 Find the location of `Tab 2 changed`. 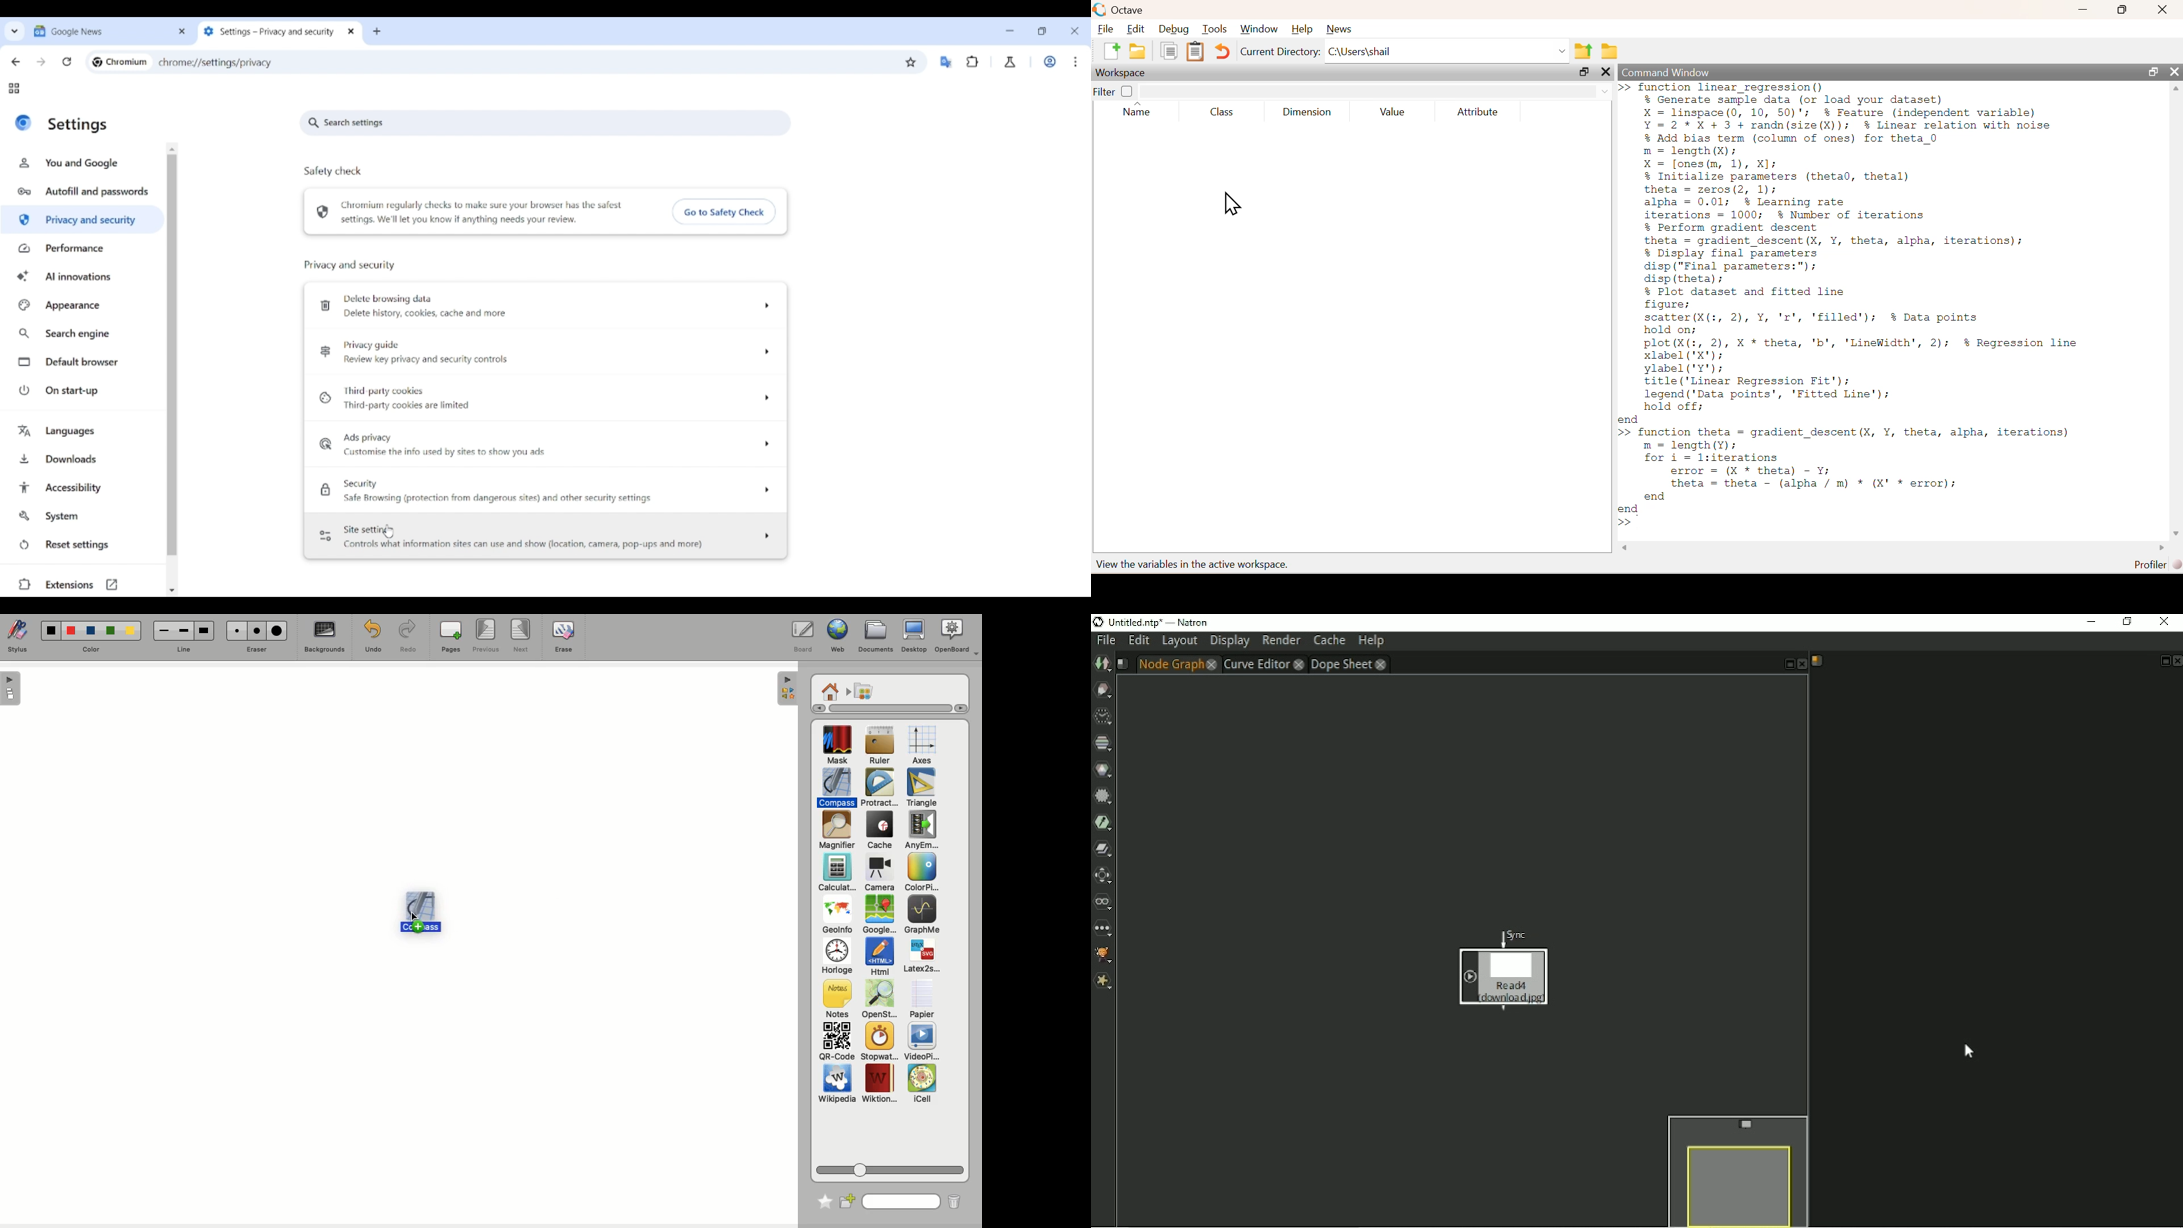

Tab 2 changed is located at coordinates (271, 31).